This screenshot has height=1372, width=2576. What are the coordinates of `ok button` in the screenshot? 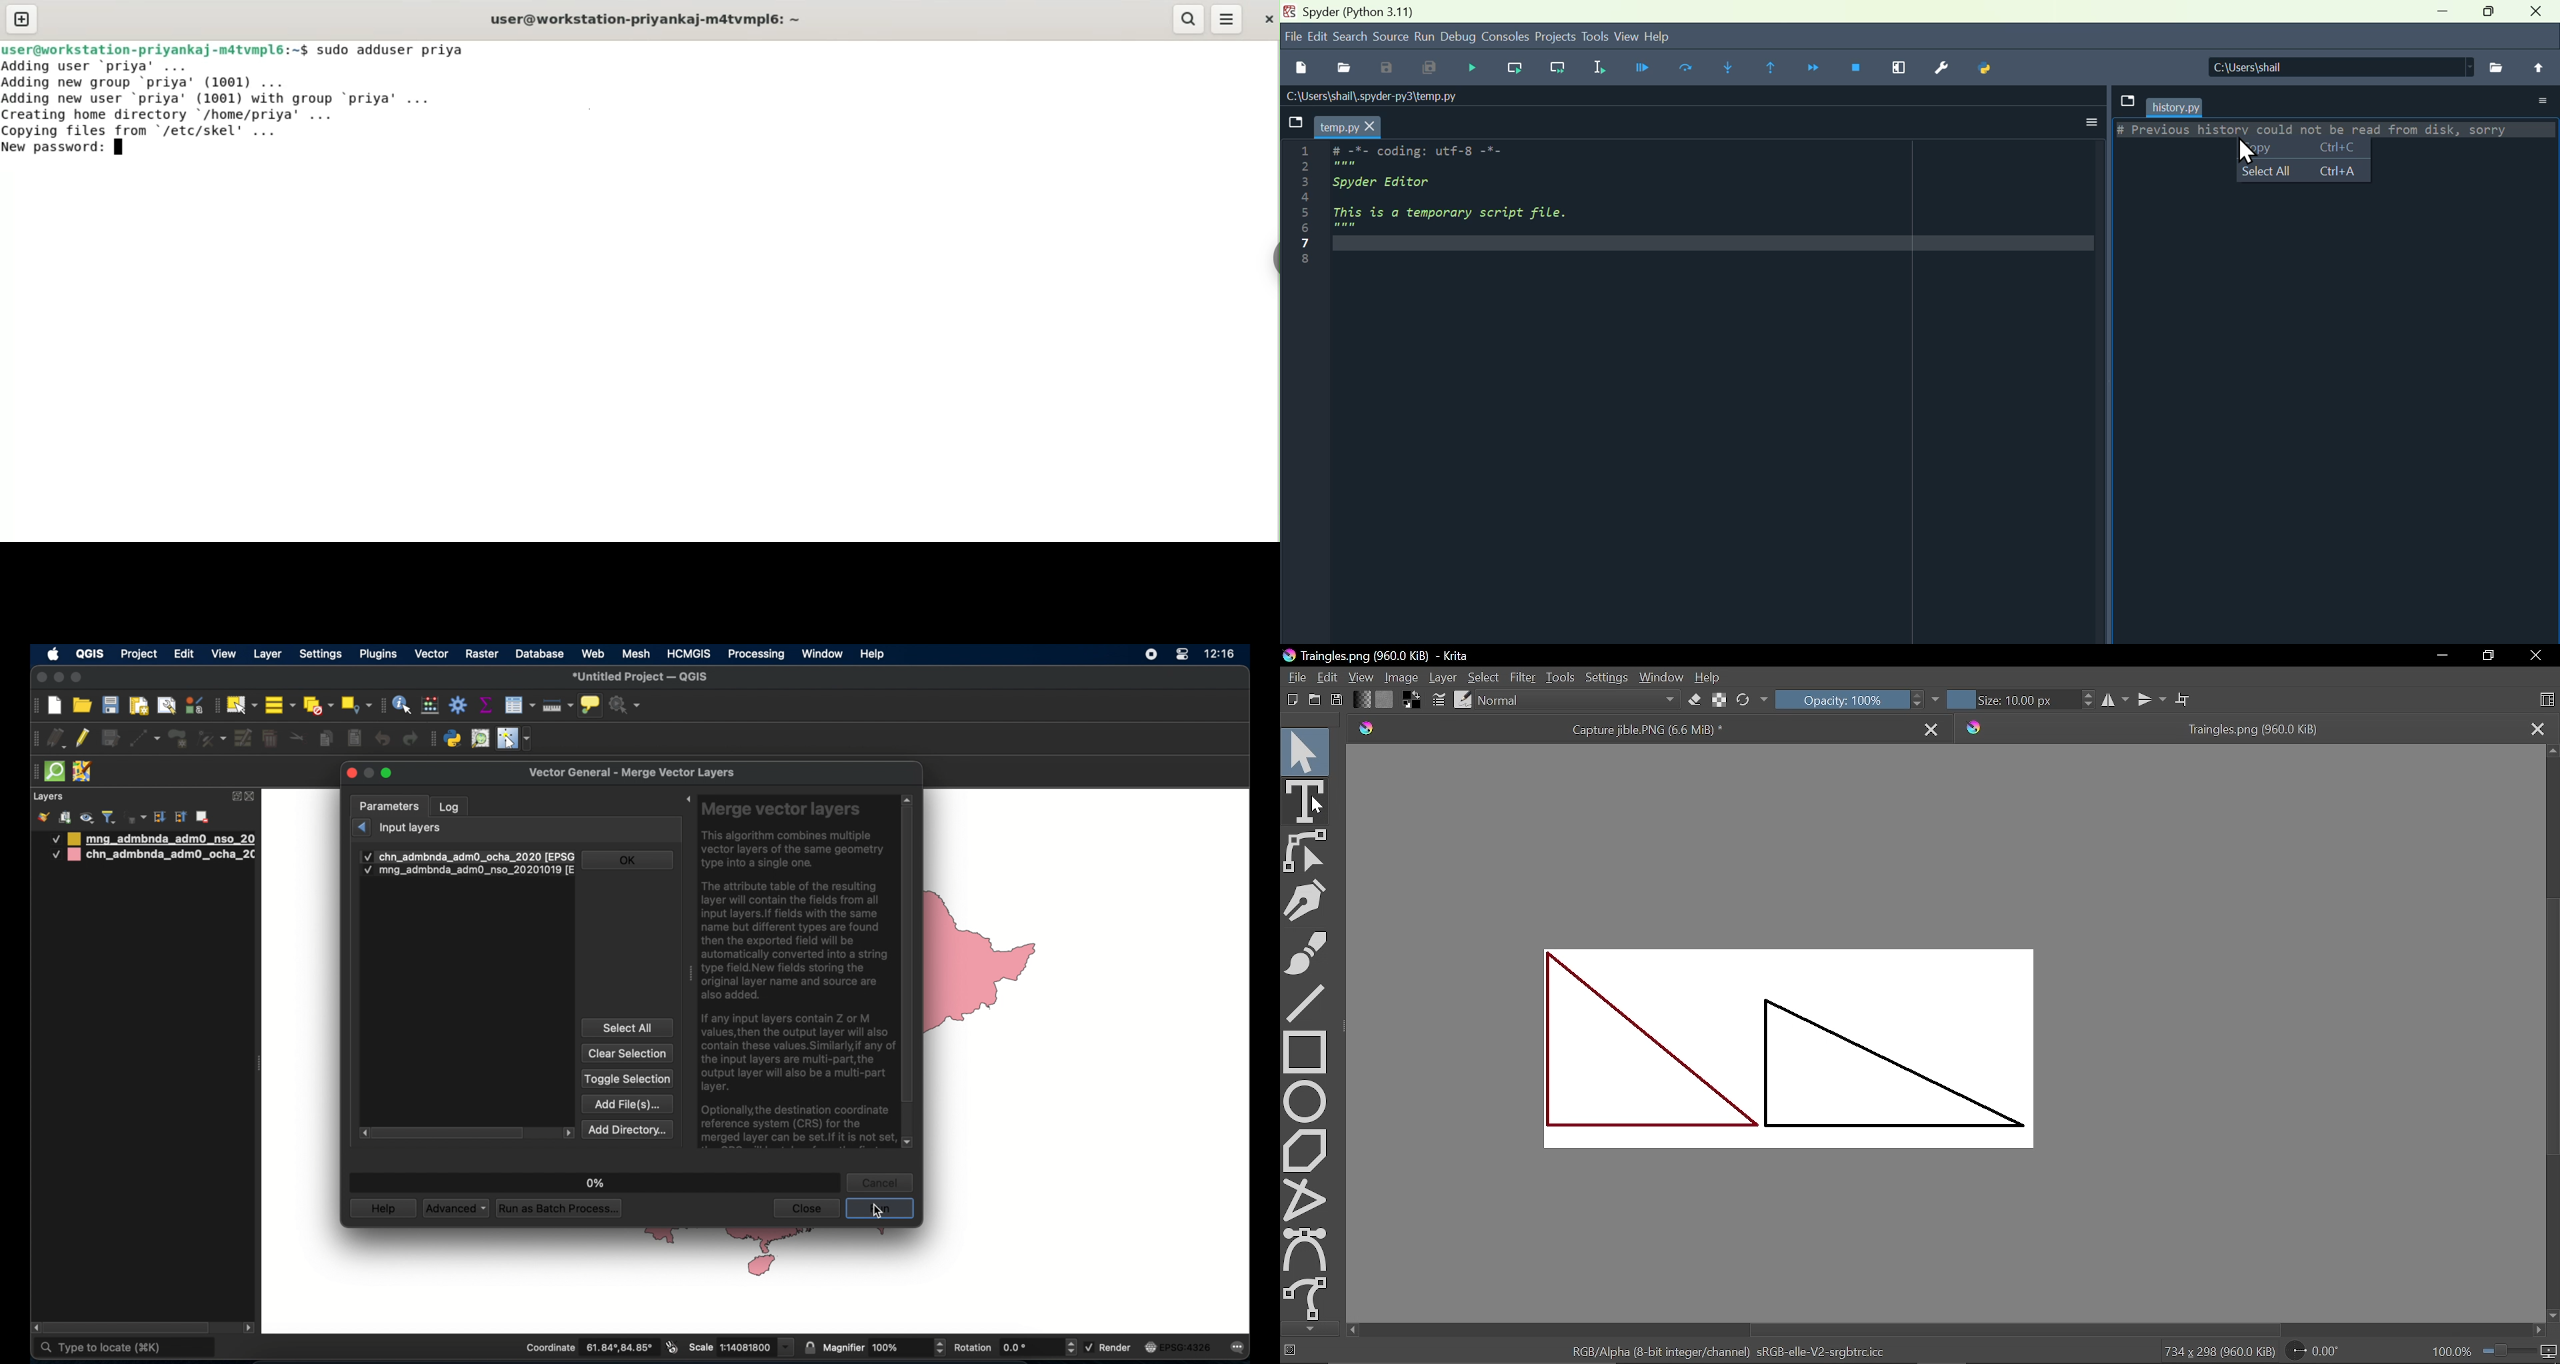 It's located at (629, 859).